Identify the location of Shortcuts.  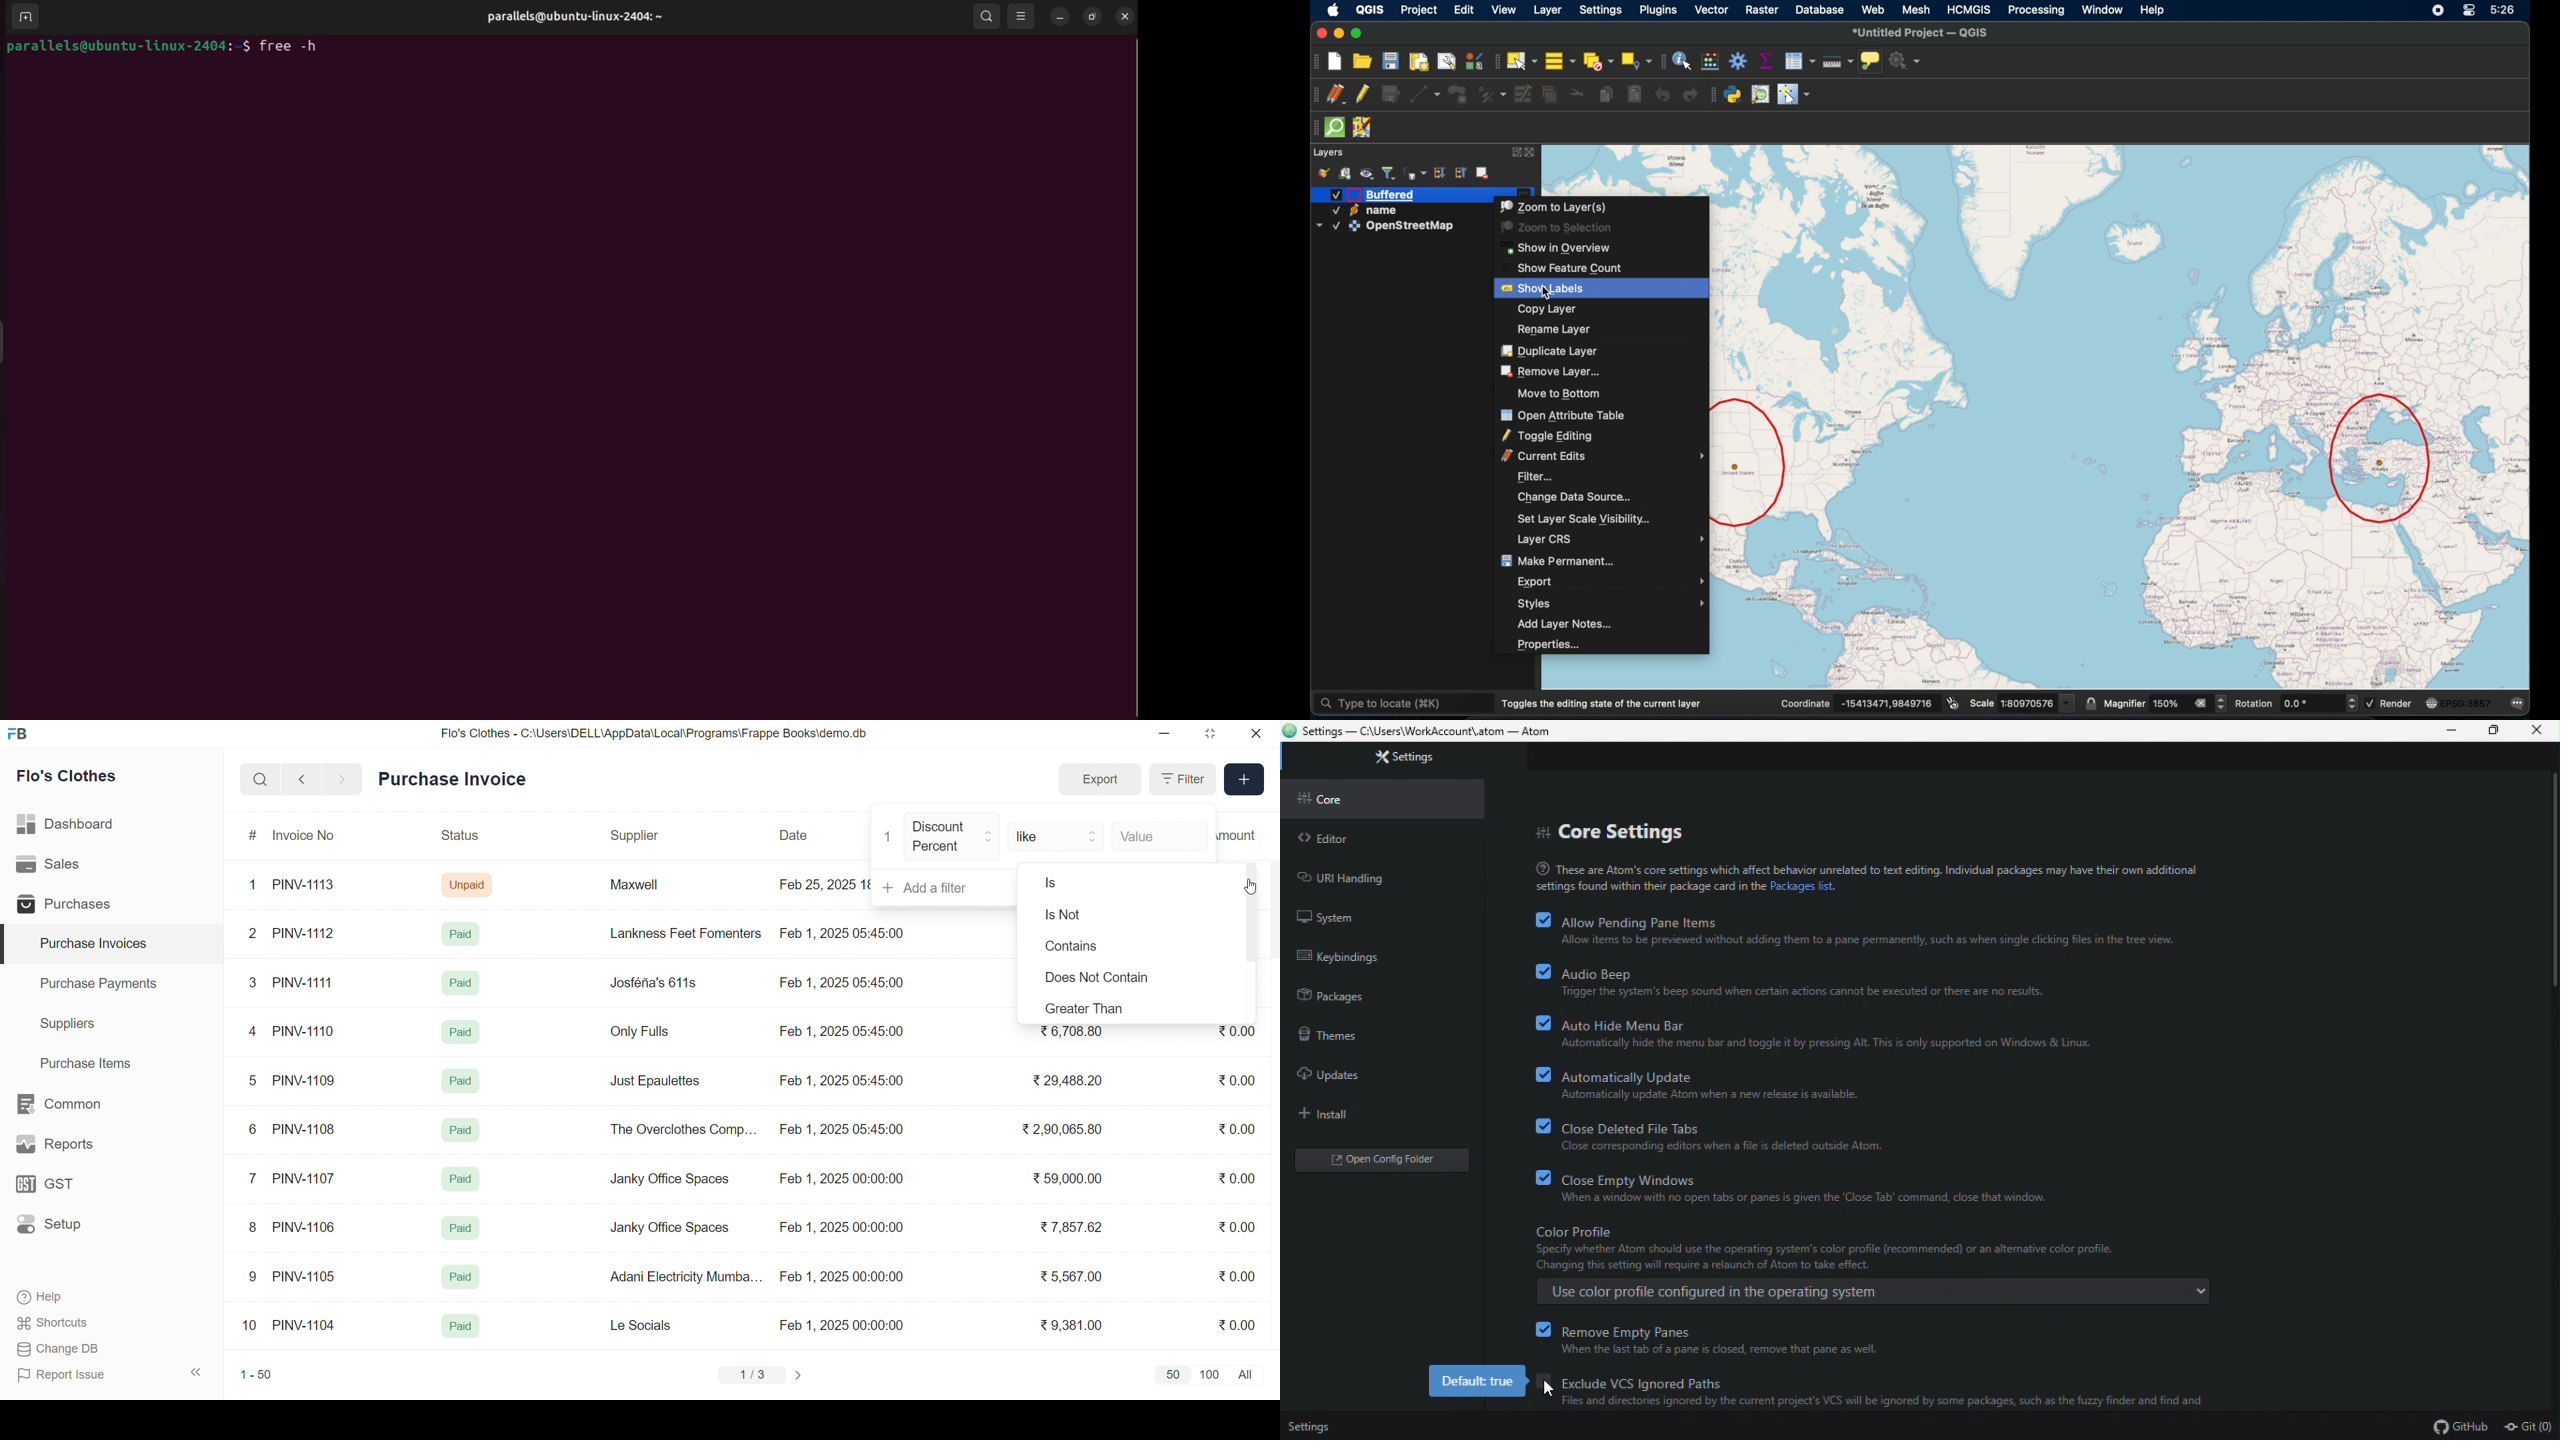
(84, 1323).